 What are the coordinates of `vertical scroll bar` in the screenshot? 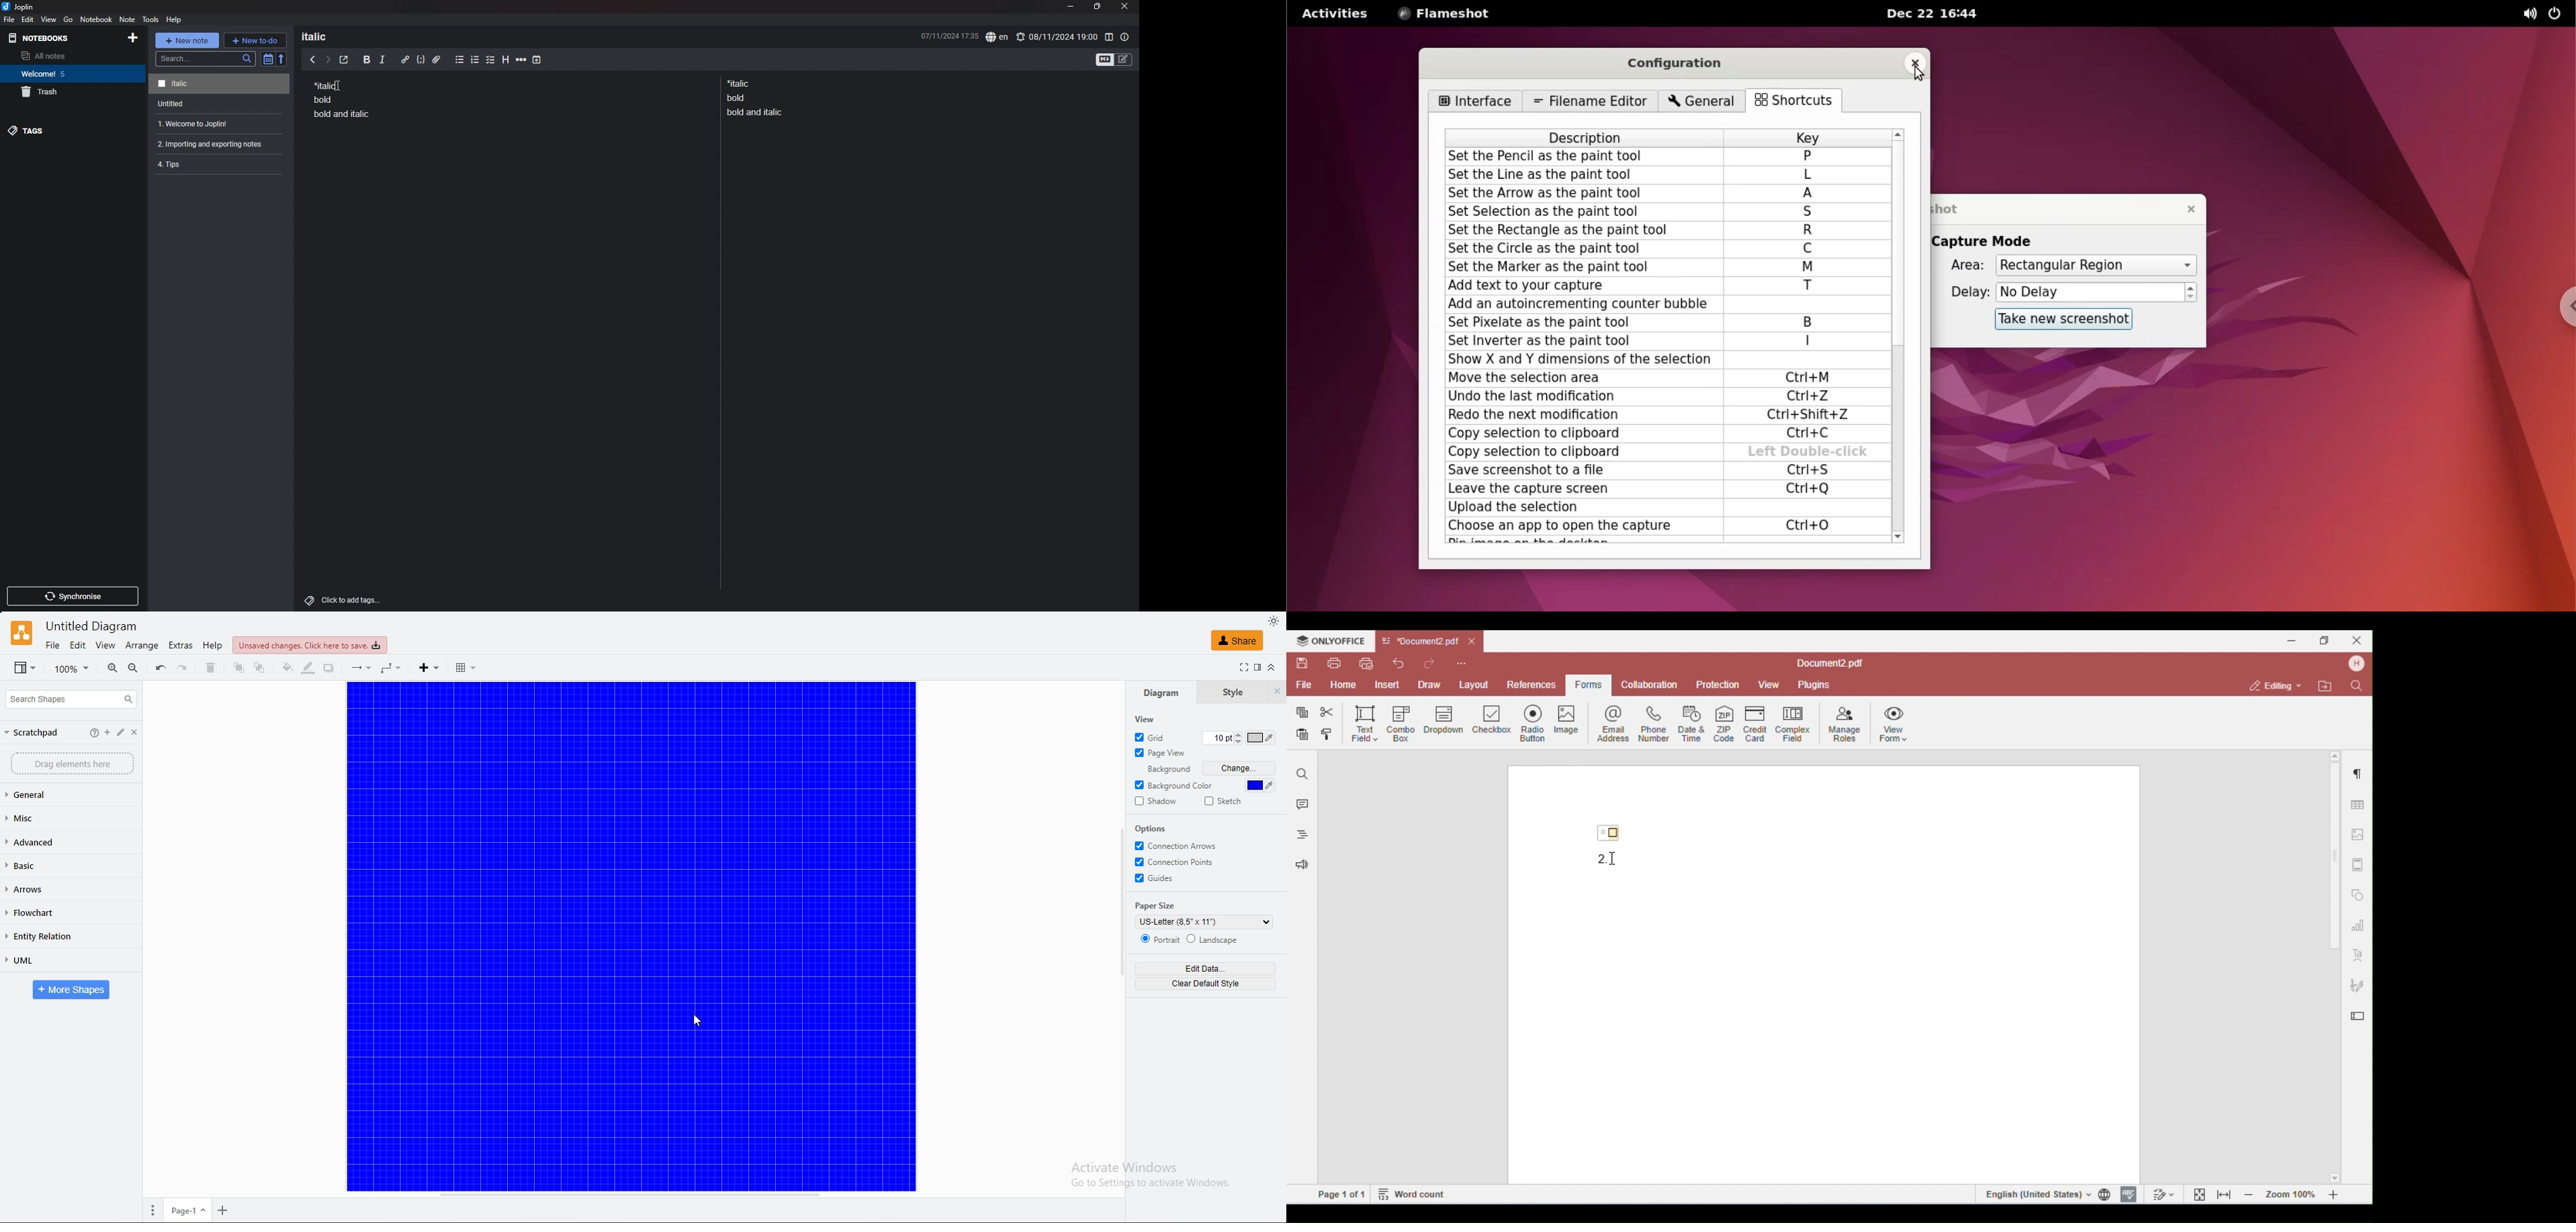 It's located at (1123, 902).